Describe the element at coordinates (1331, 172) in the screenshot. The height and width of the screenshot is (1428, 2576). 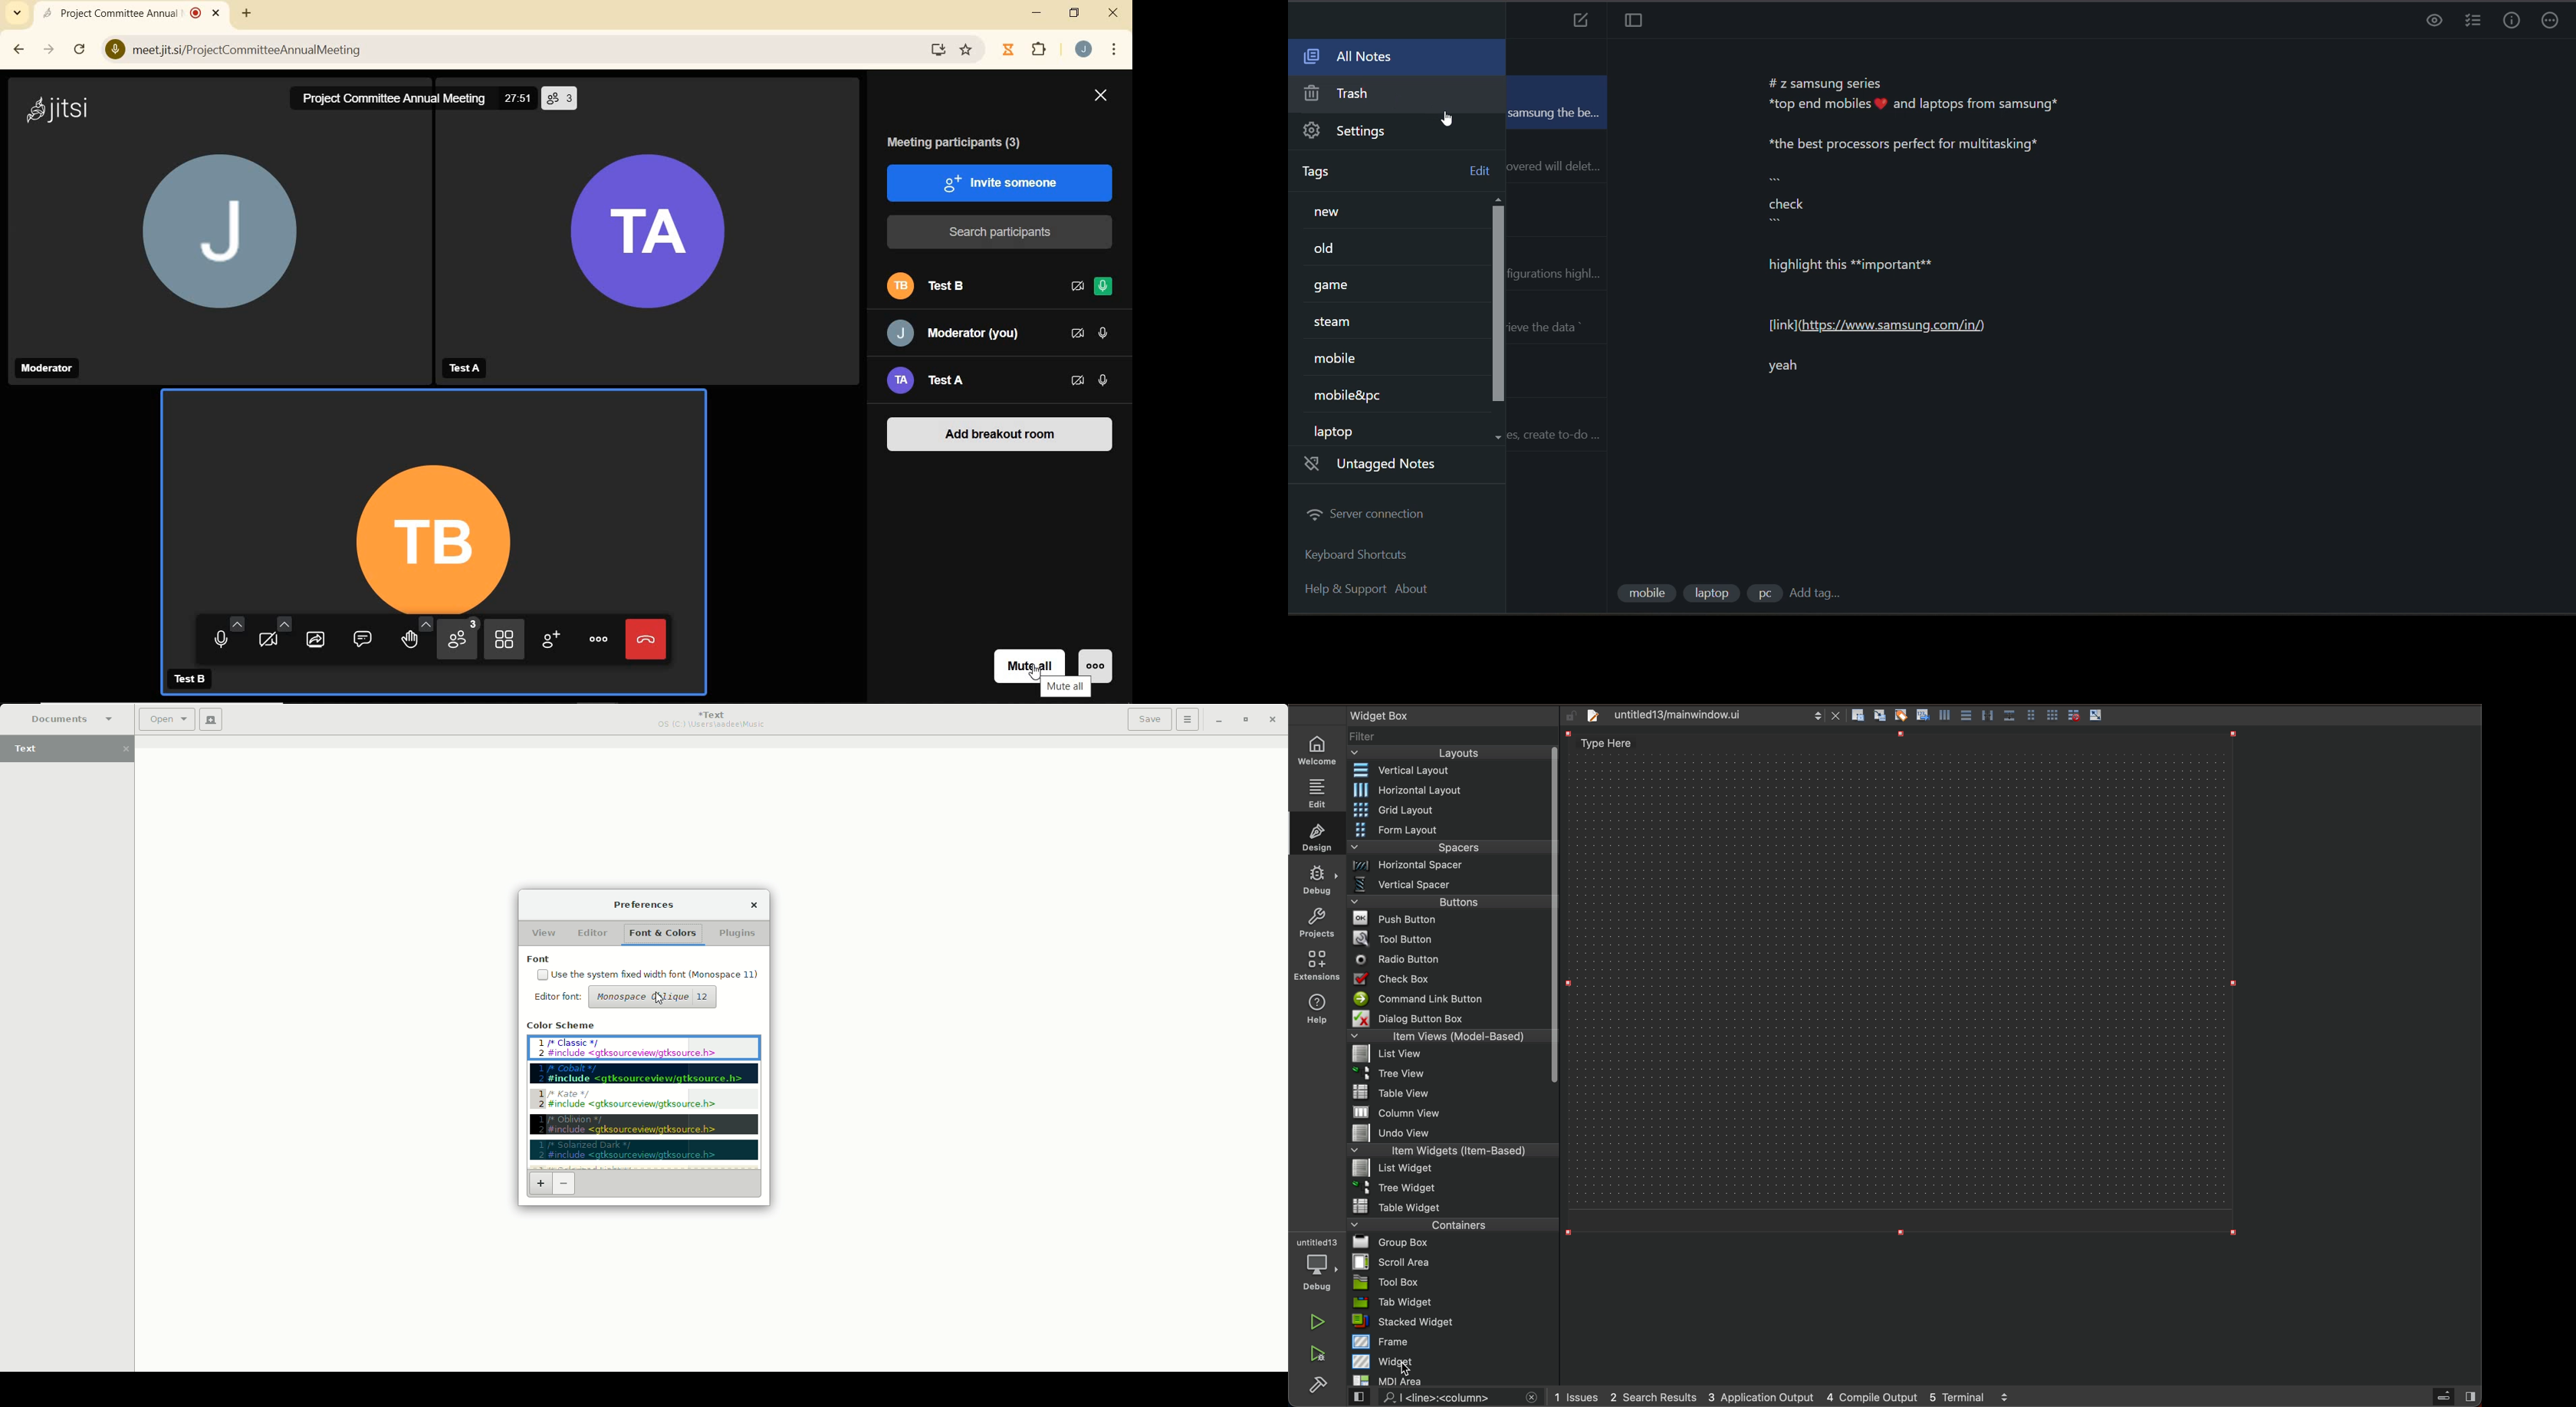
I see `tags` at that location.